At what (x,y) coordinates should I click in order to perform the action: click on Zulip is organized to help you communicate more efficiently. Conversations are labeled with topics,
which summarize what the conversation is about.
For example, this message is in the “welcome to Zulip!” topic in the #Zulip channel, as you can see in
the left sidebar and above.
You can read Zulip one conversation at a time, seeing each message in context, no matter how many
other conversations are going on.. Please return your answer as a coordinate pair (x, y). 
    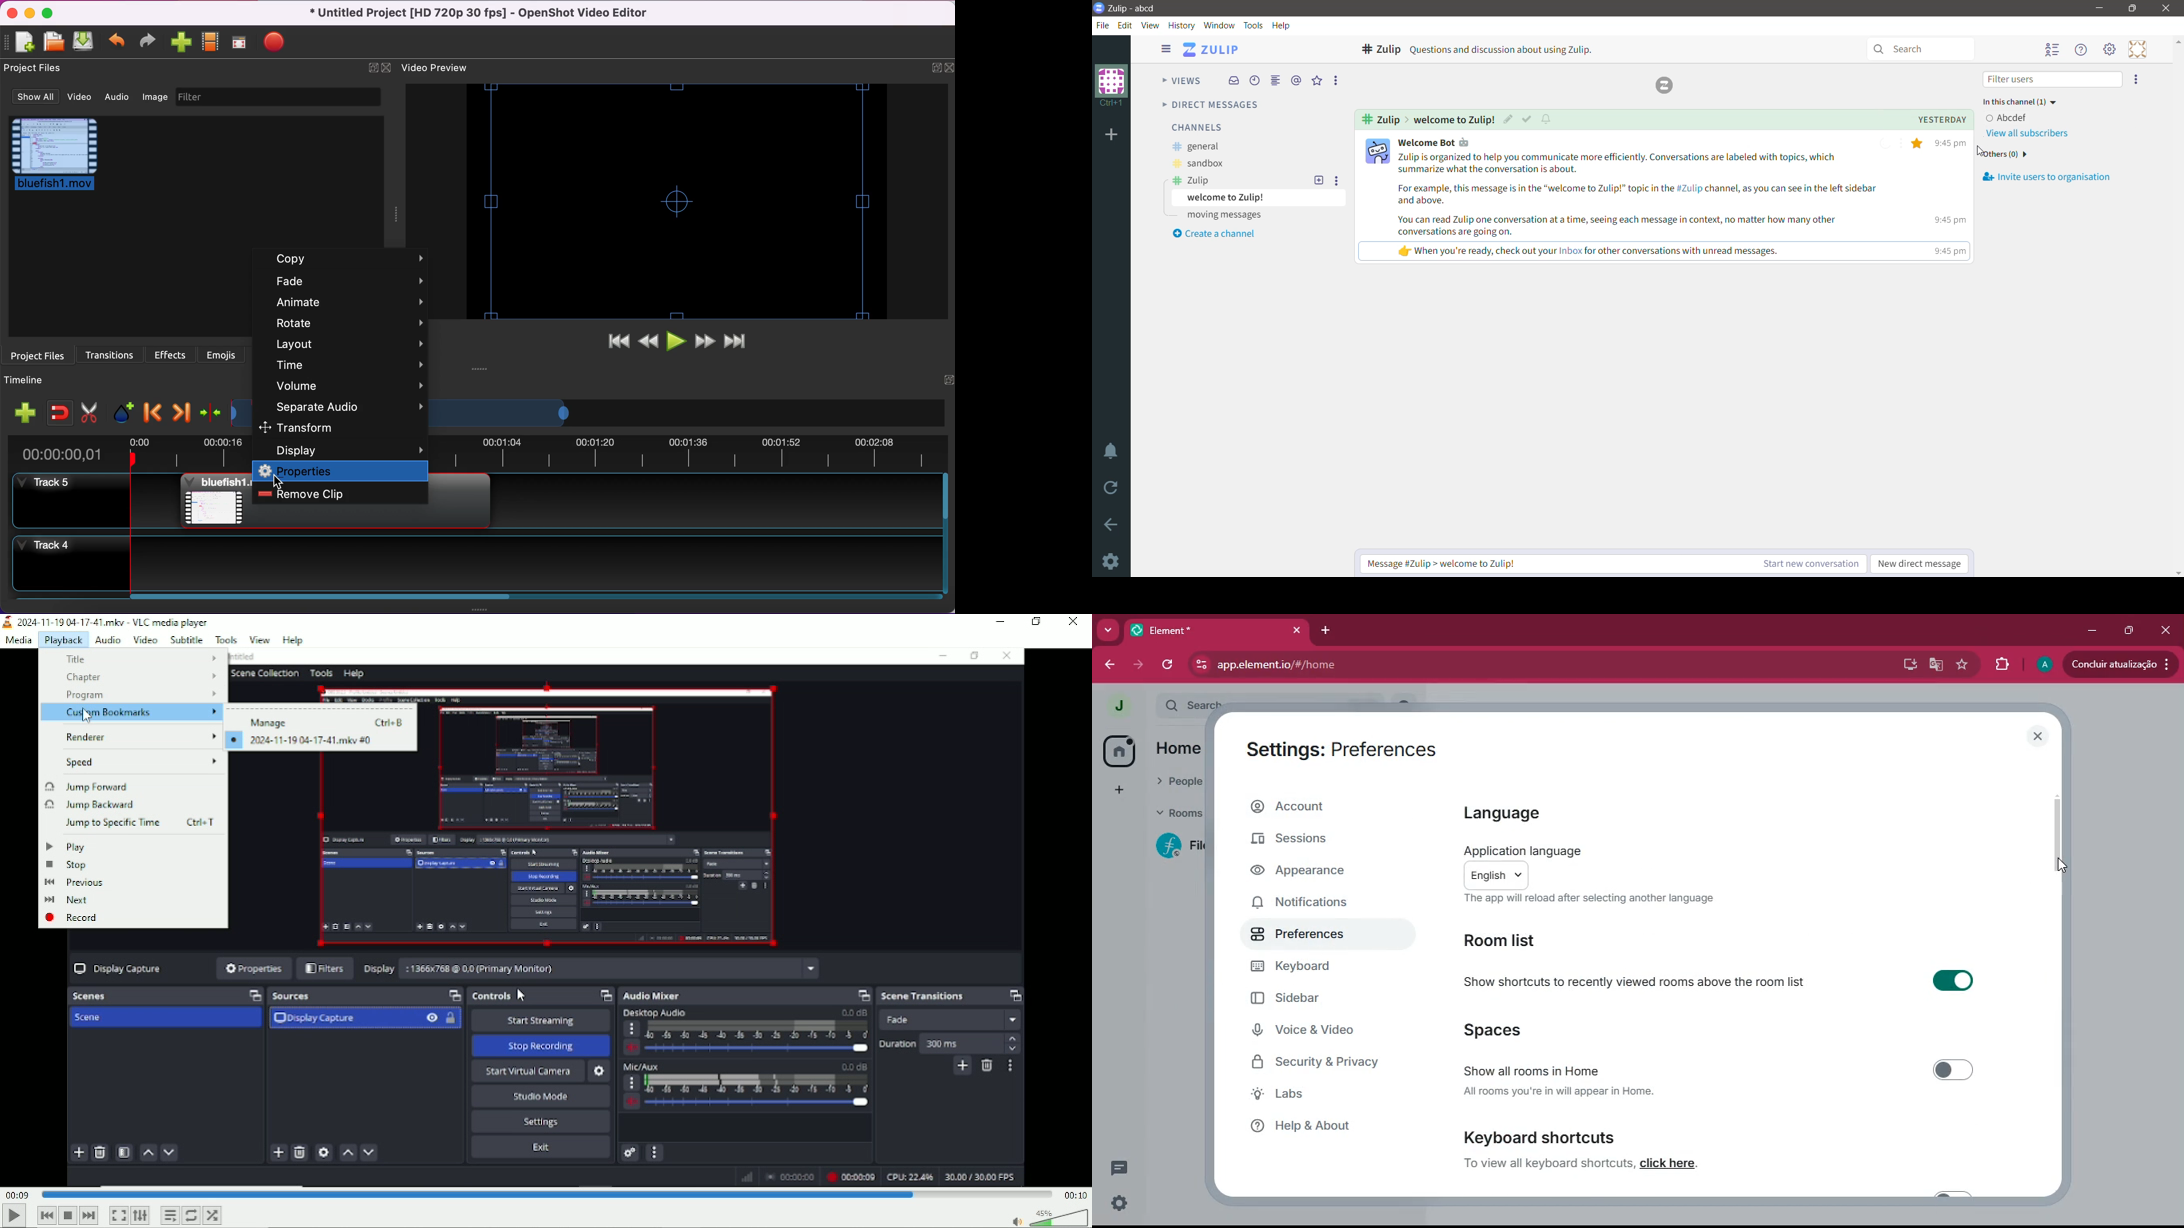
    Looking at the image, I should click on (1641, 196).